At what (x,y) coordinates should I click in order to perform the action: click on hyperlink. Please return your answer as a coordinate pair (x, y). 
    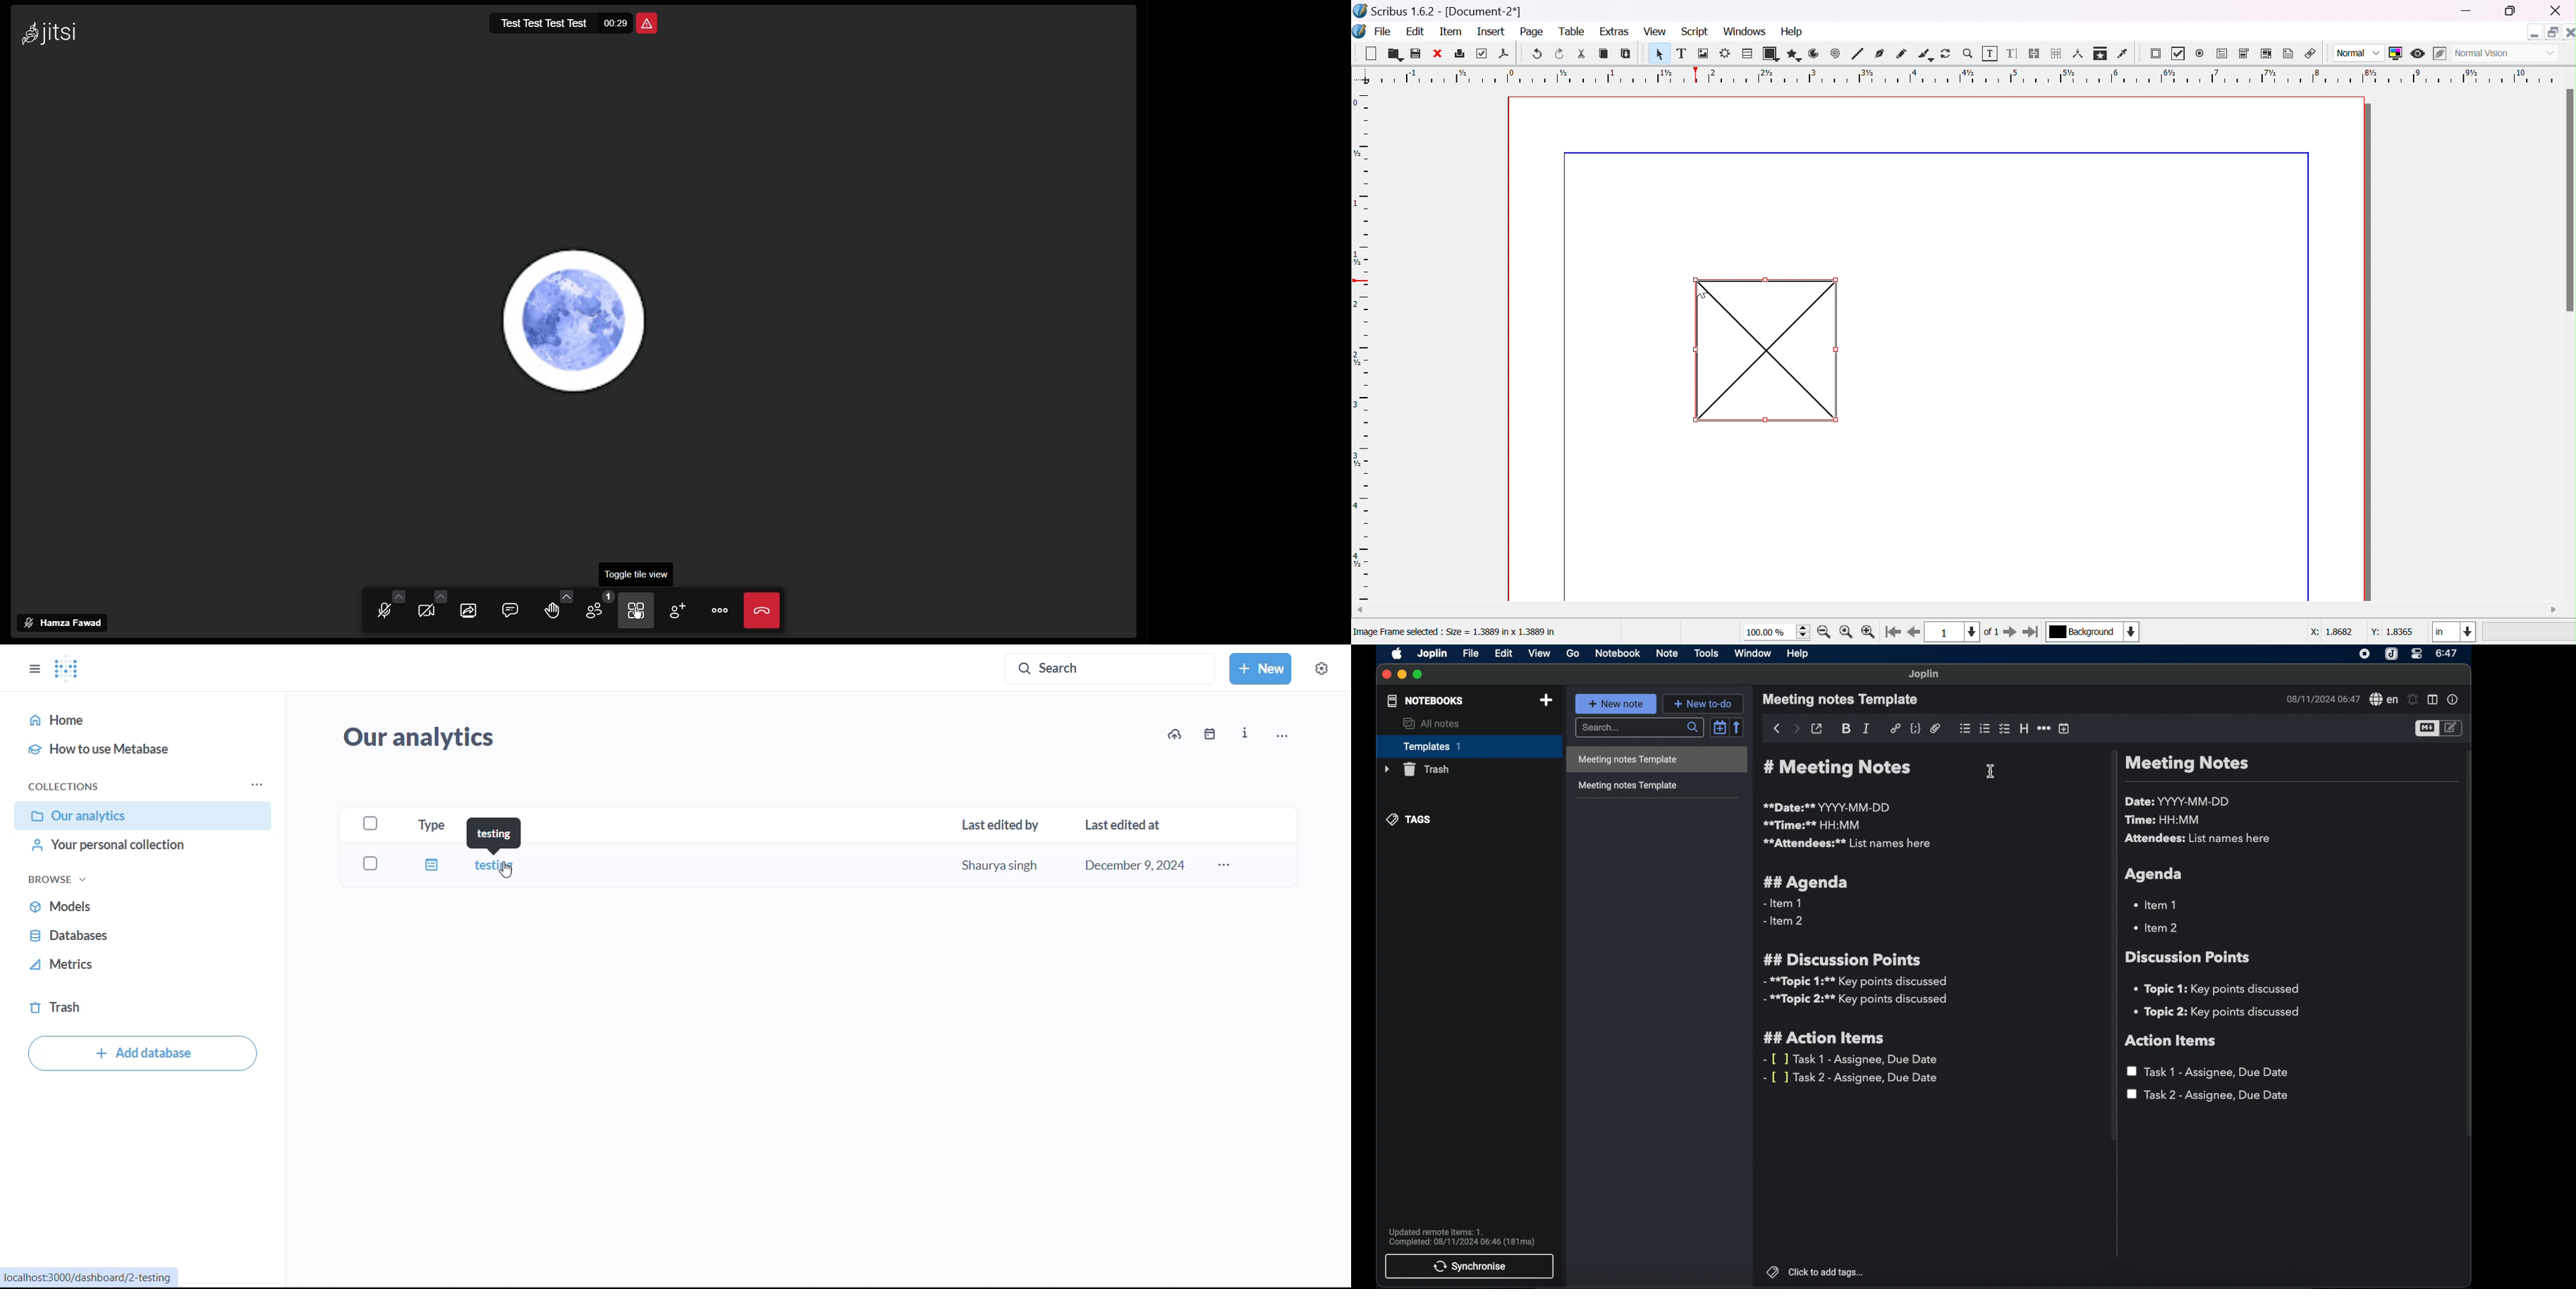
    Looking at the image, I should click on (1895, 728).